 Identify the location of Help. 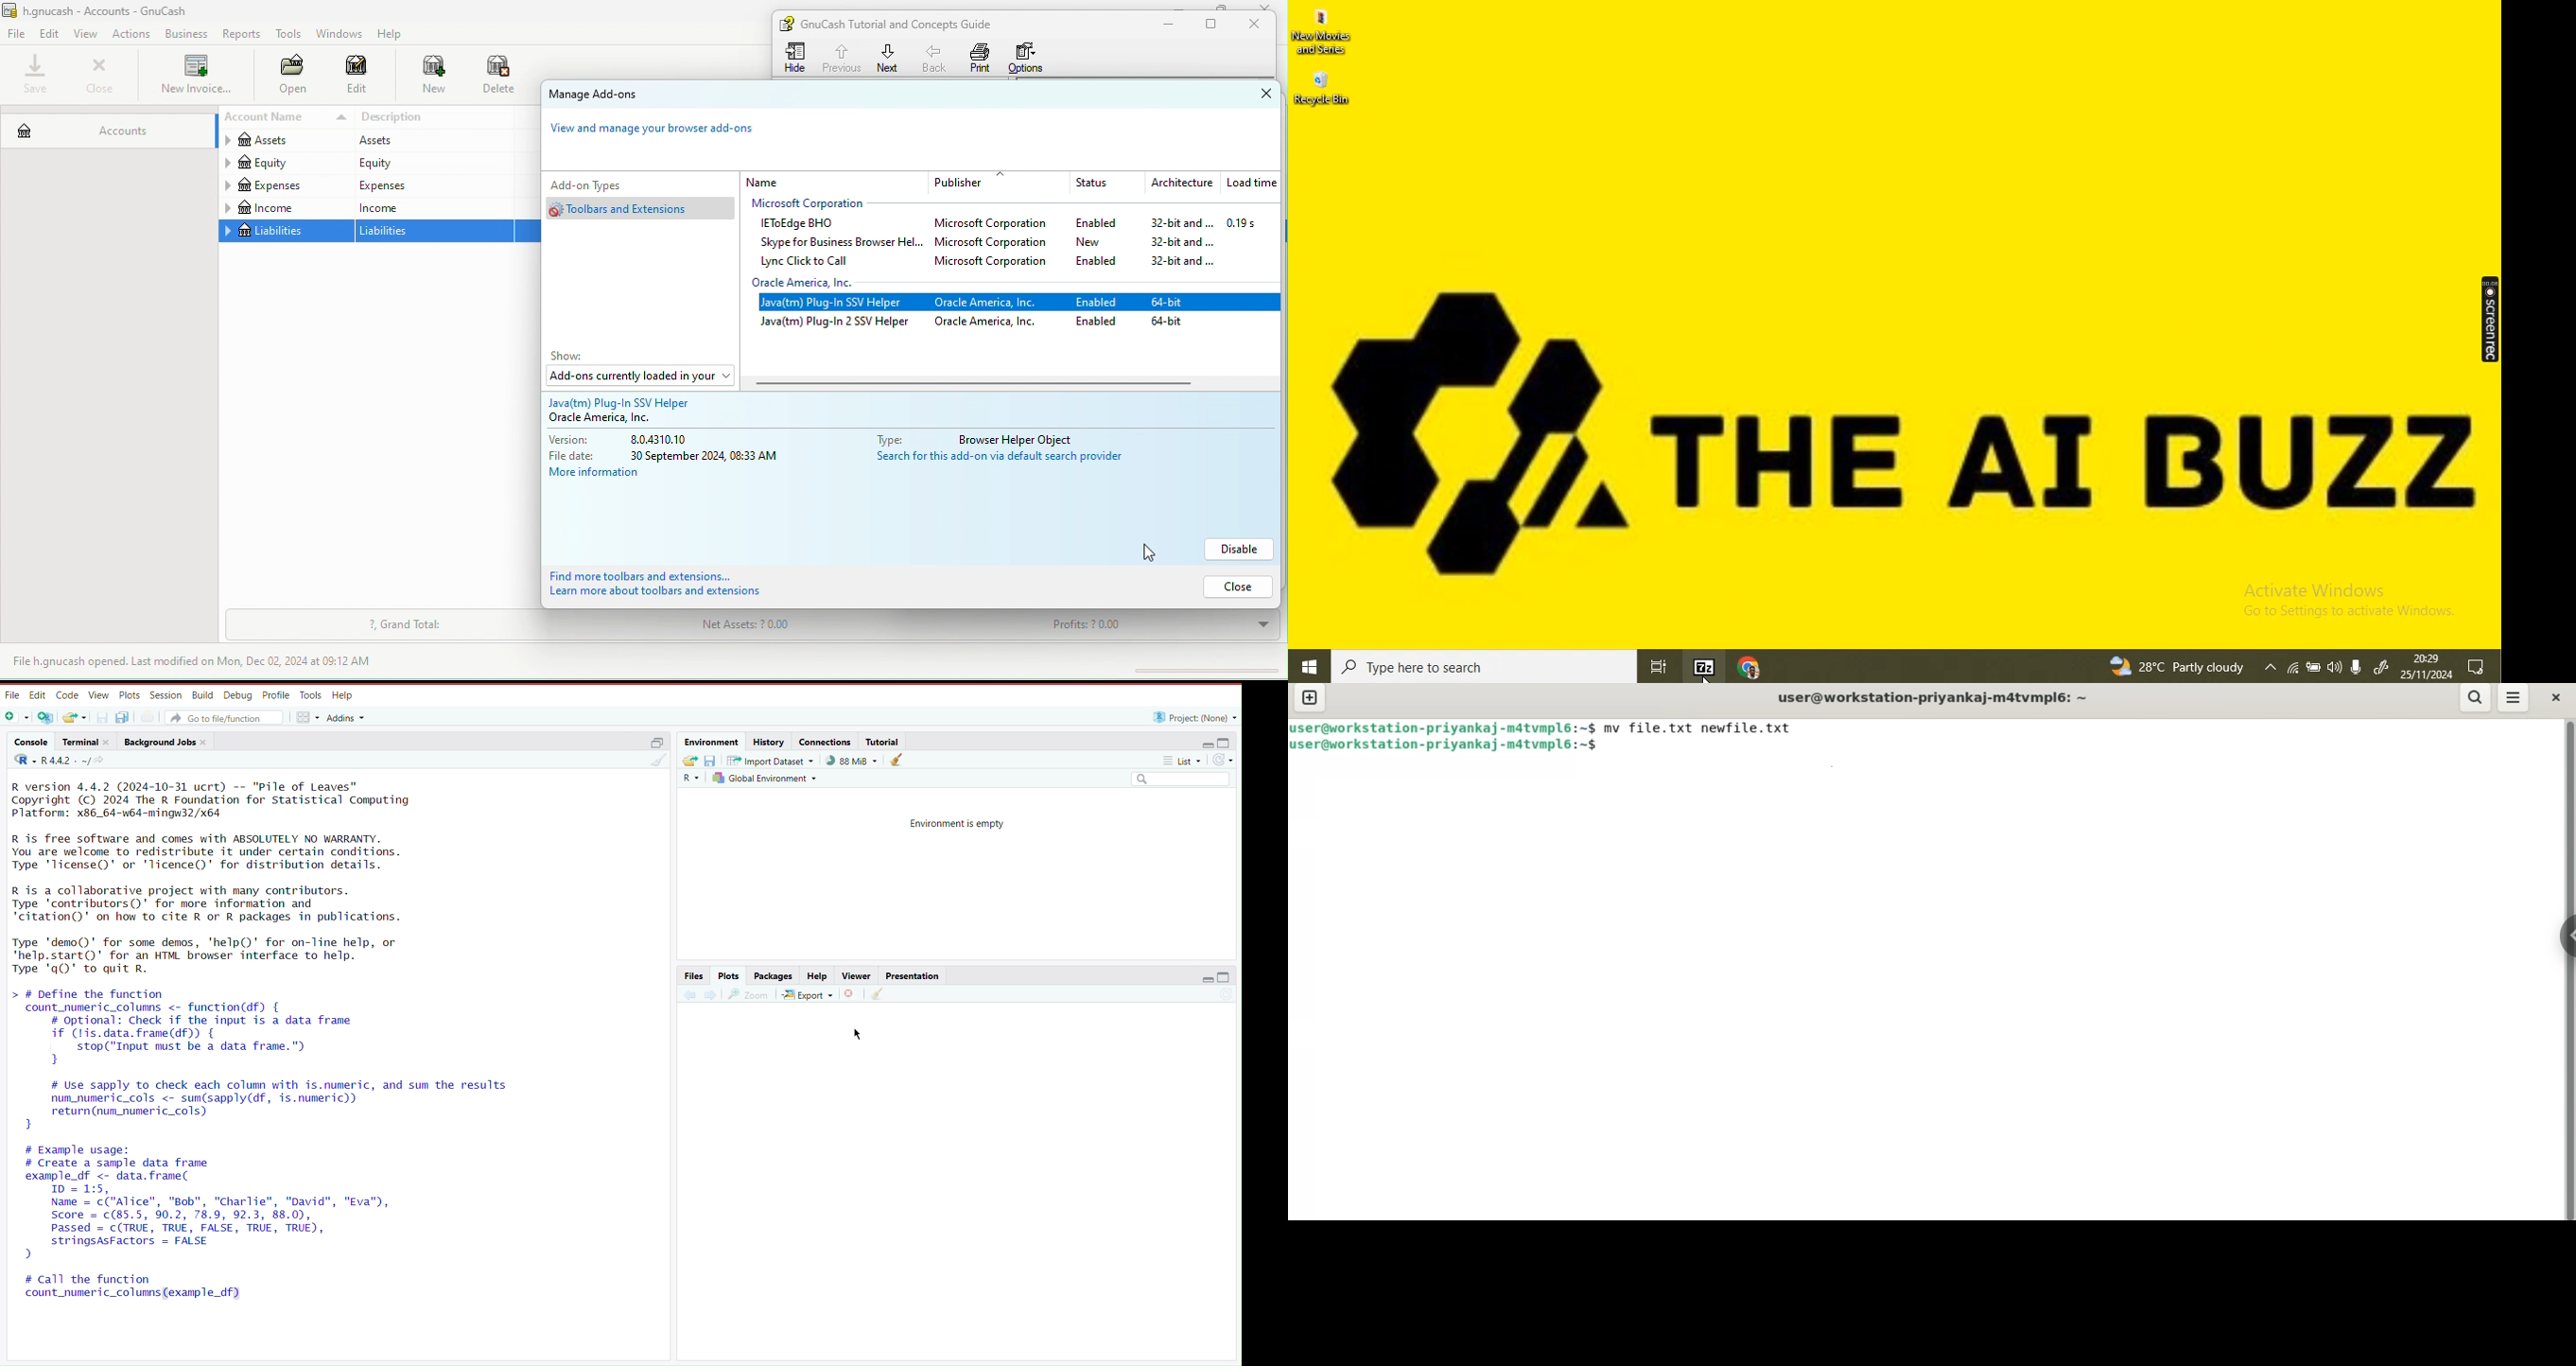
(343, 696).